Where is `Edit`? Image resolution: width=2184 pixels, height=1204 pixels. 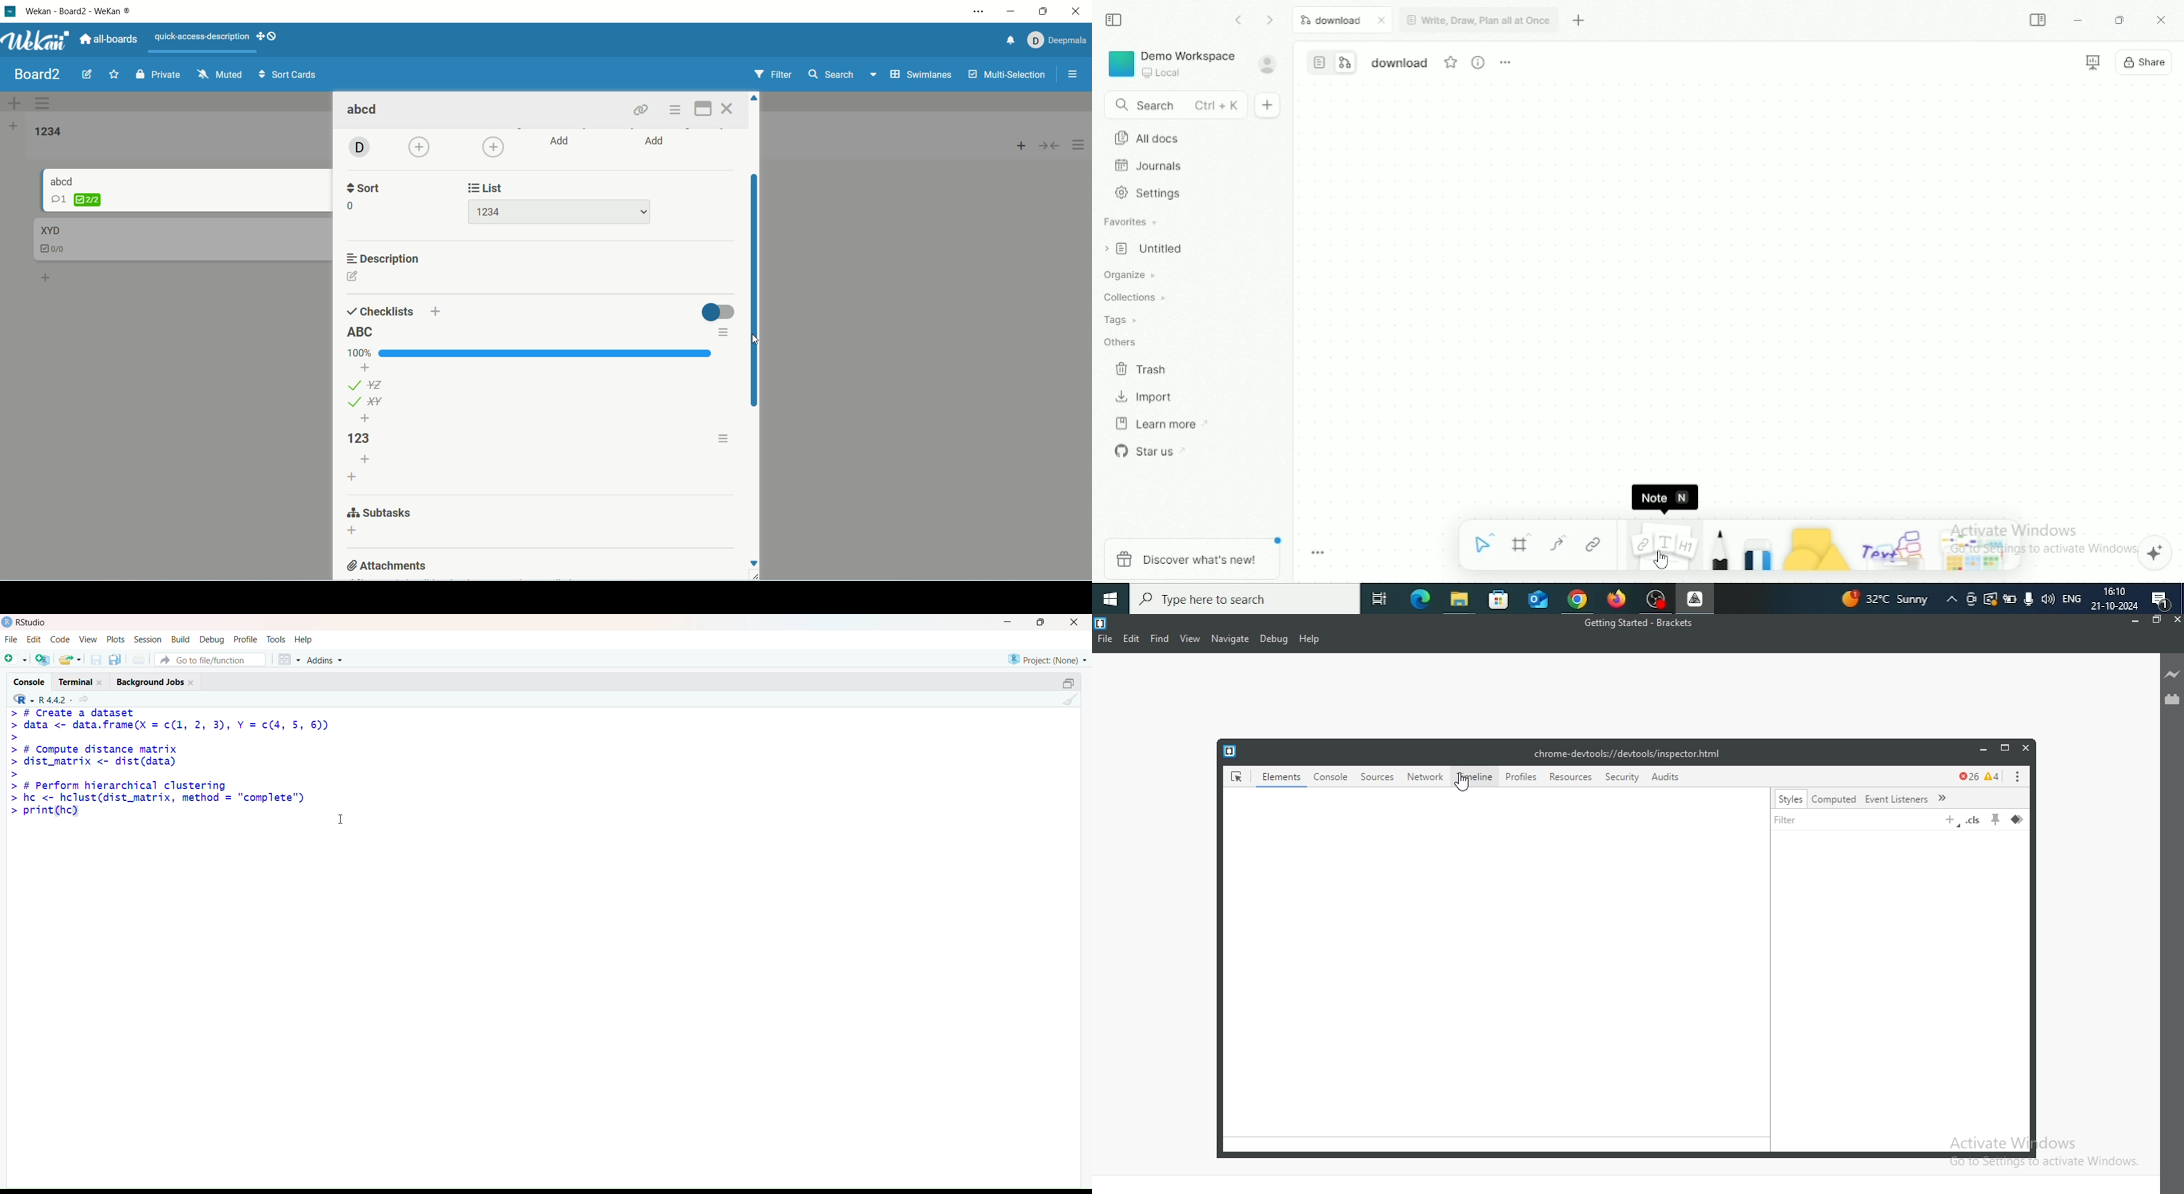
Edit is located at coordinates (36, 639).